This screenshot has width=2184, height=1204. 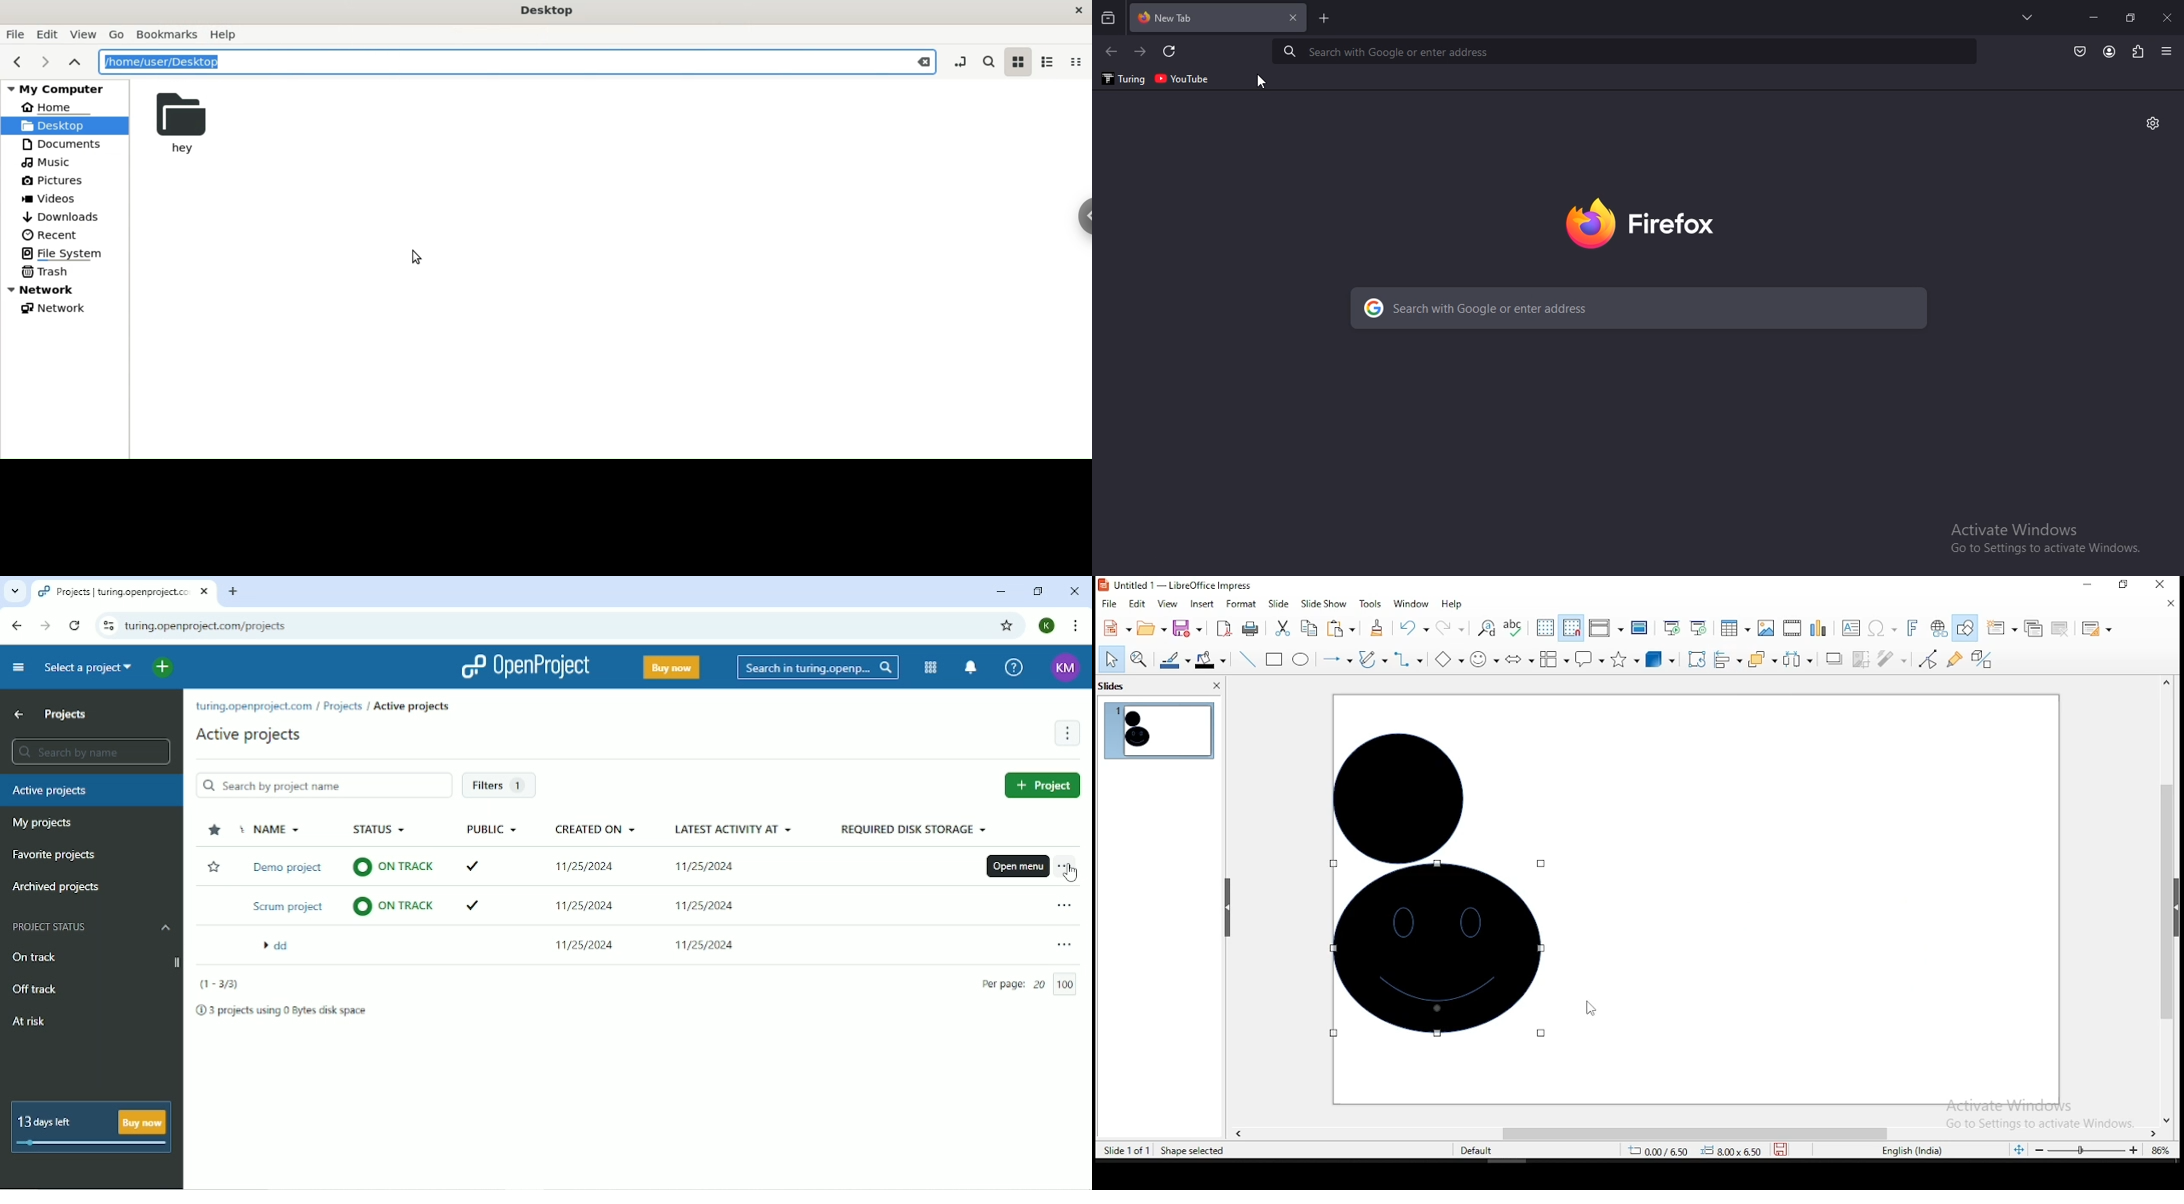 What do you see at coordinates (1066, 734) in the screenshot?
I see `More` at bounding box center [1066, 734].